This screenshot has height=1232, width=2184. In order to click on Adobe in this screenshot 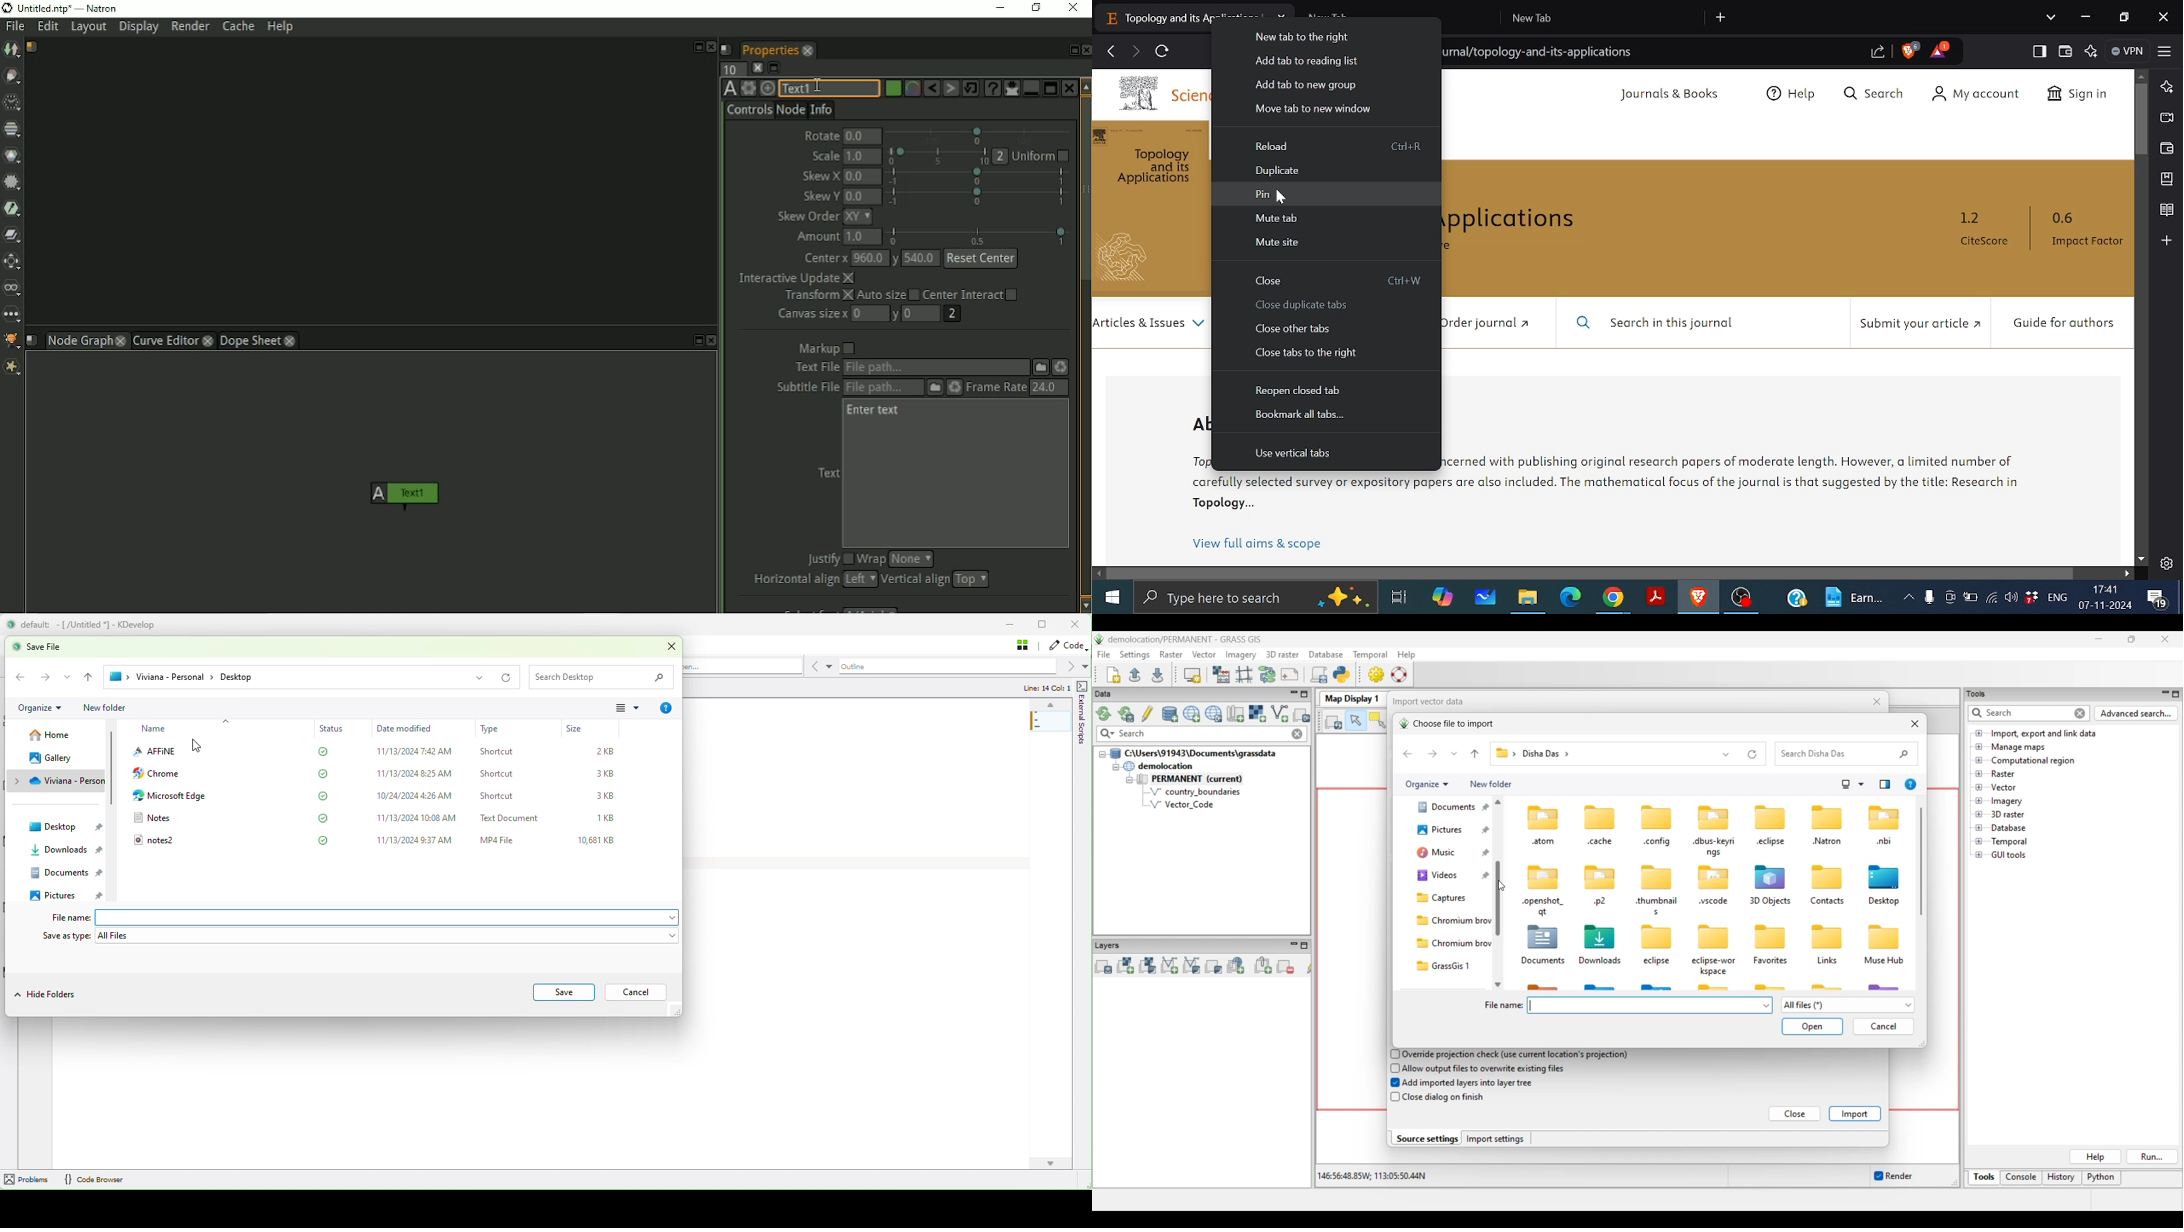, I will do `click(1654, 598)`.